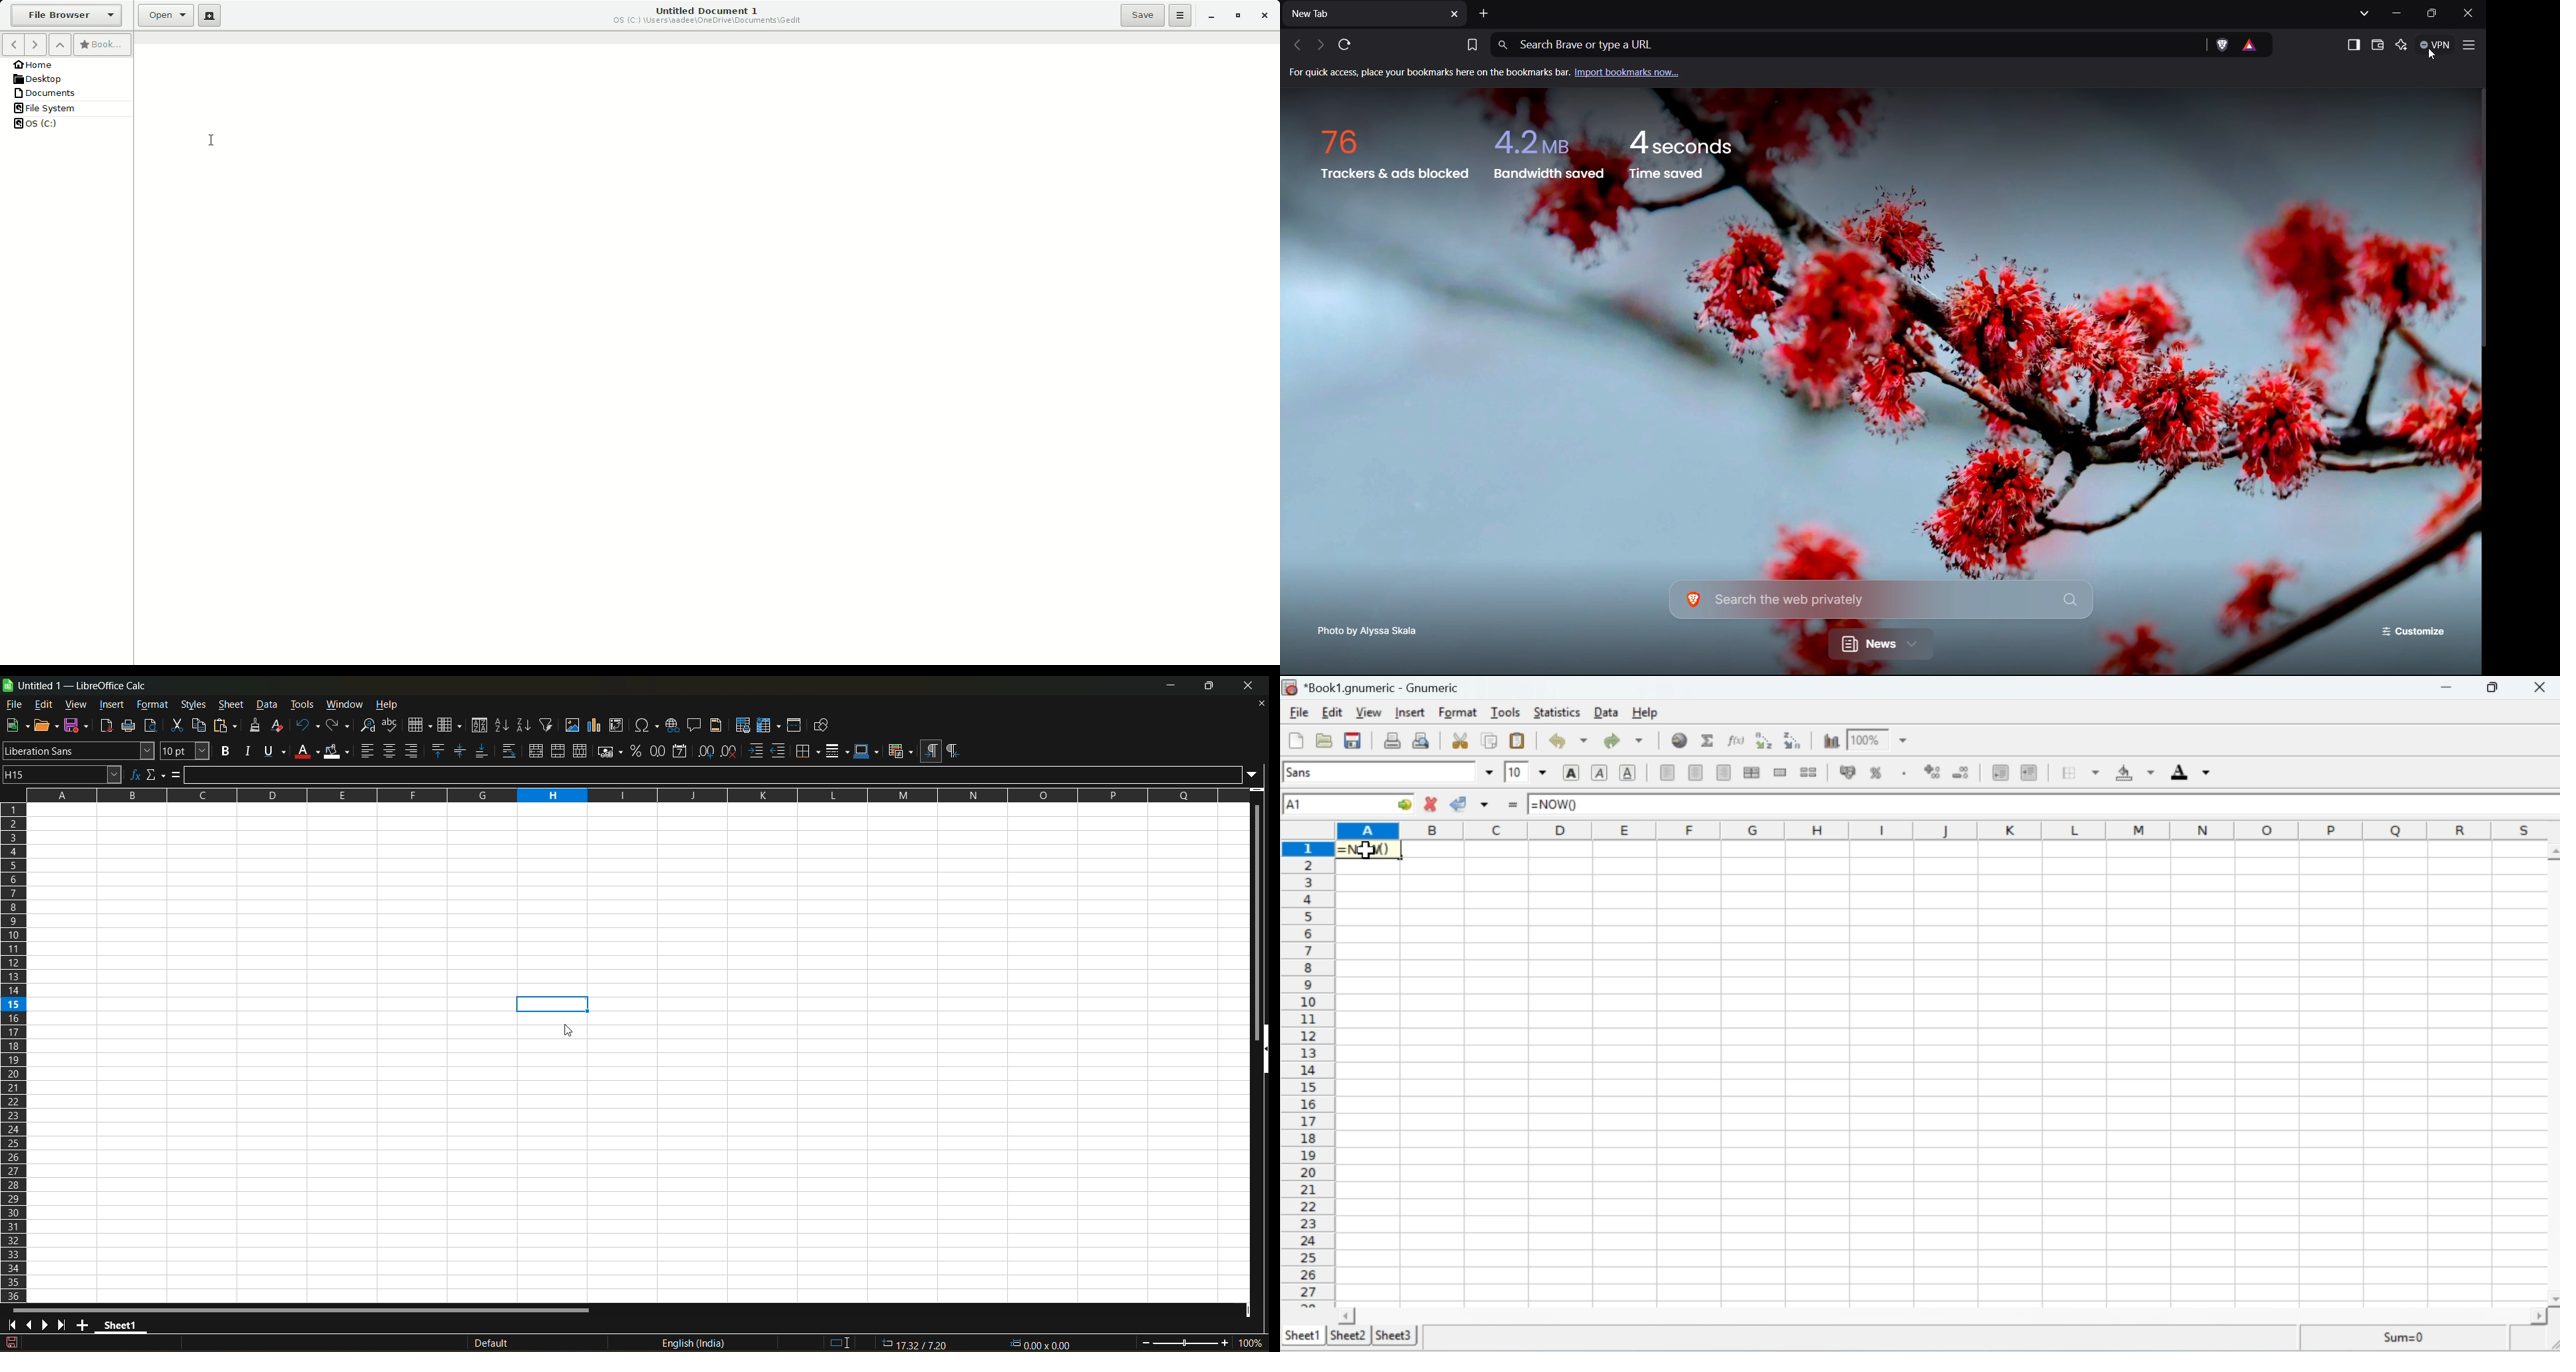 This screenshot has height=1372, width=2576. I want to click on Close, so click(2472, 13).